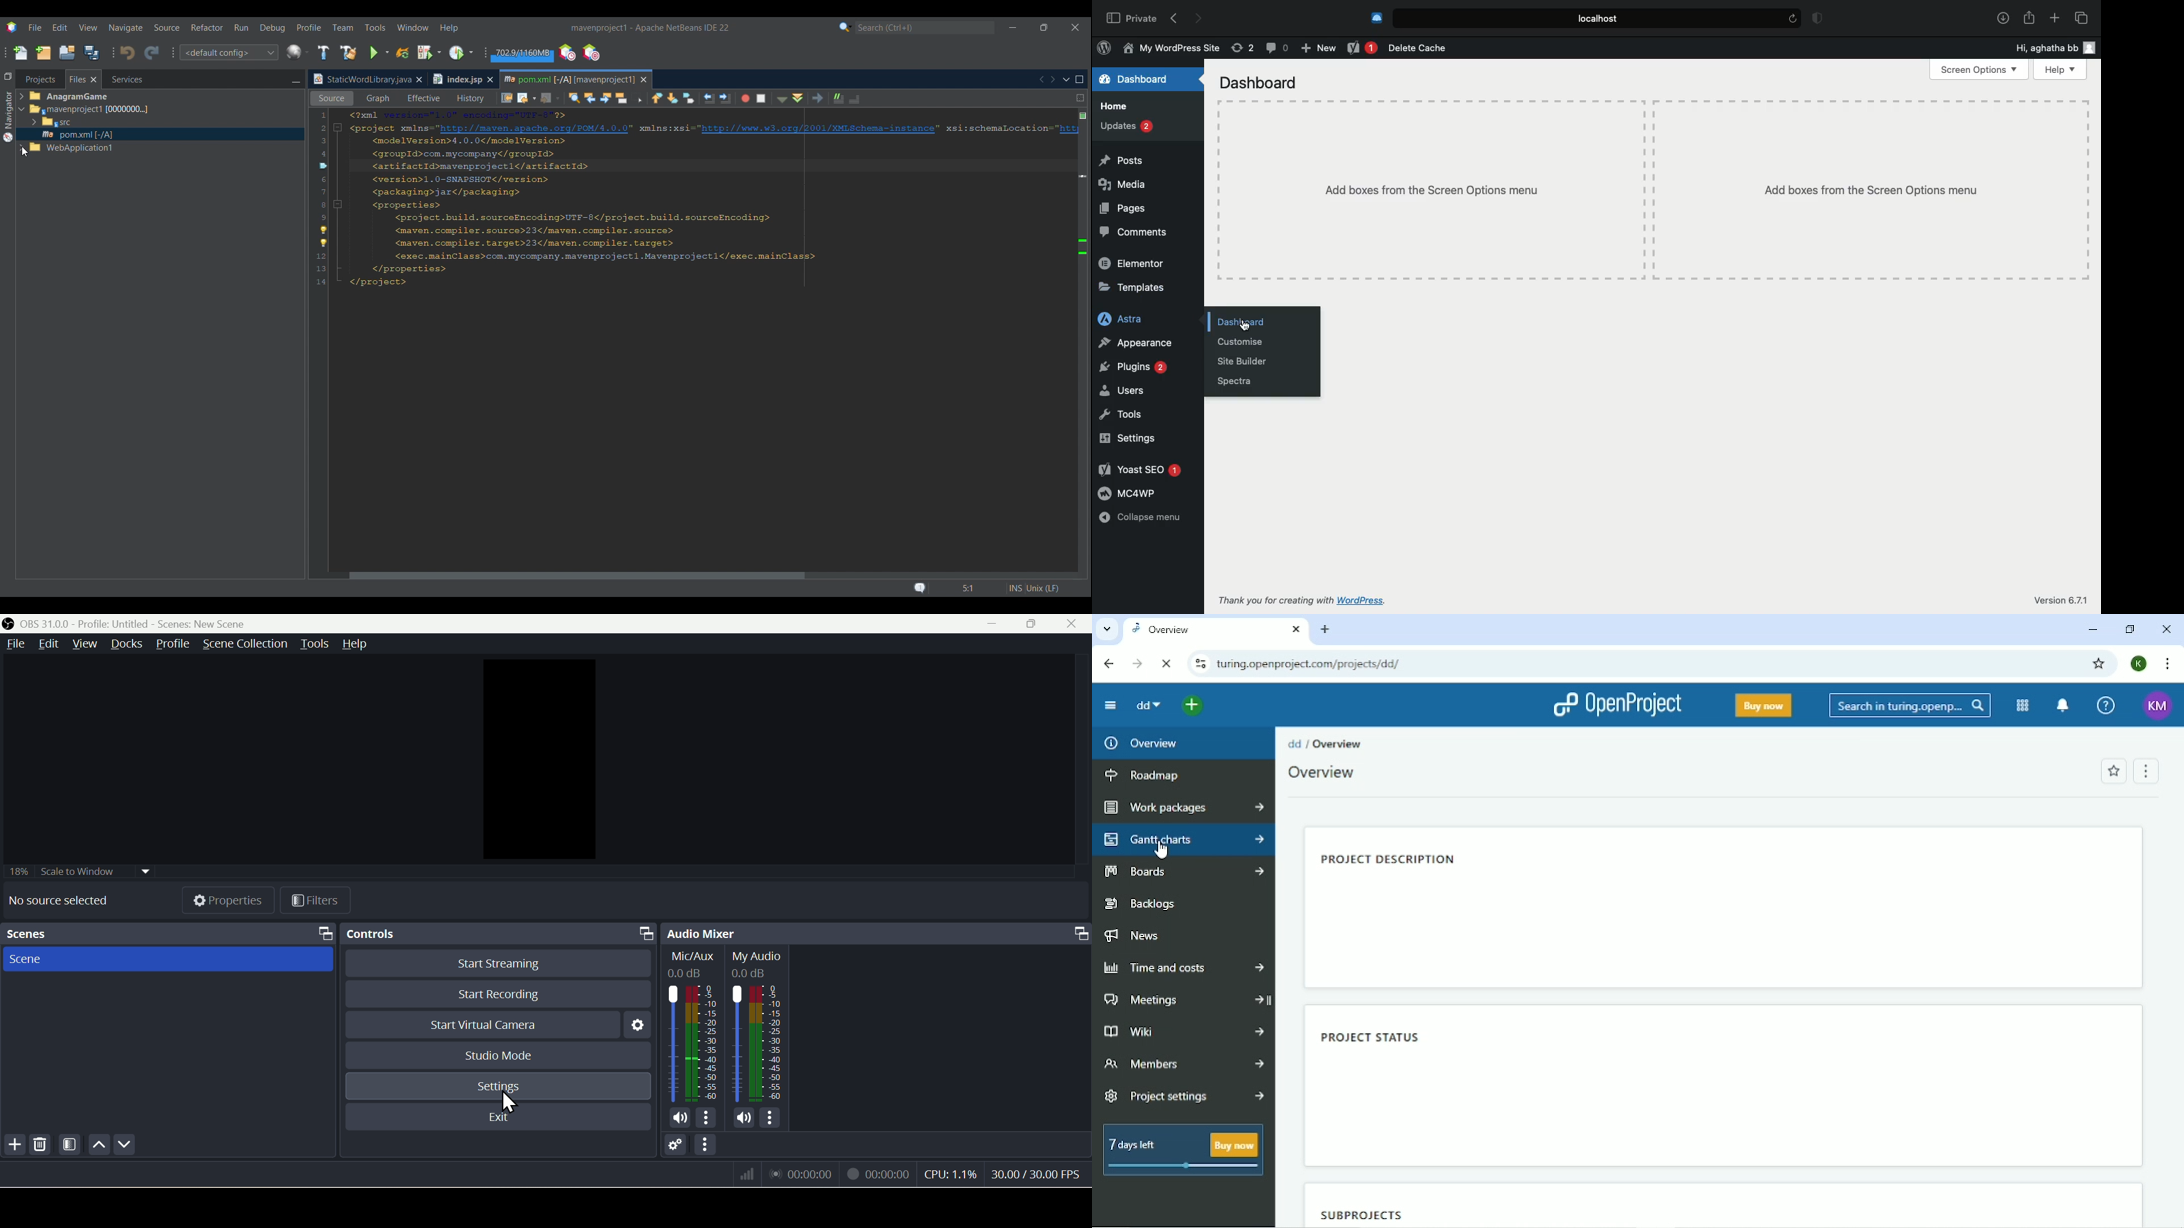 Image resolution: width=2184 pixels, height=1232 pixels. I want to click on Projects tab, so click(40, 79).